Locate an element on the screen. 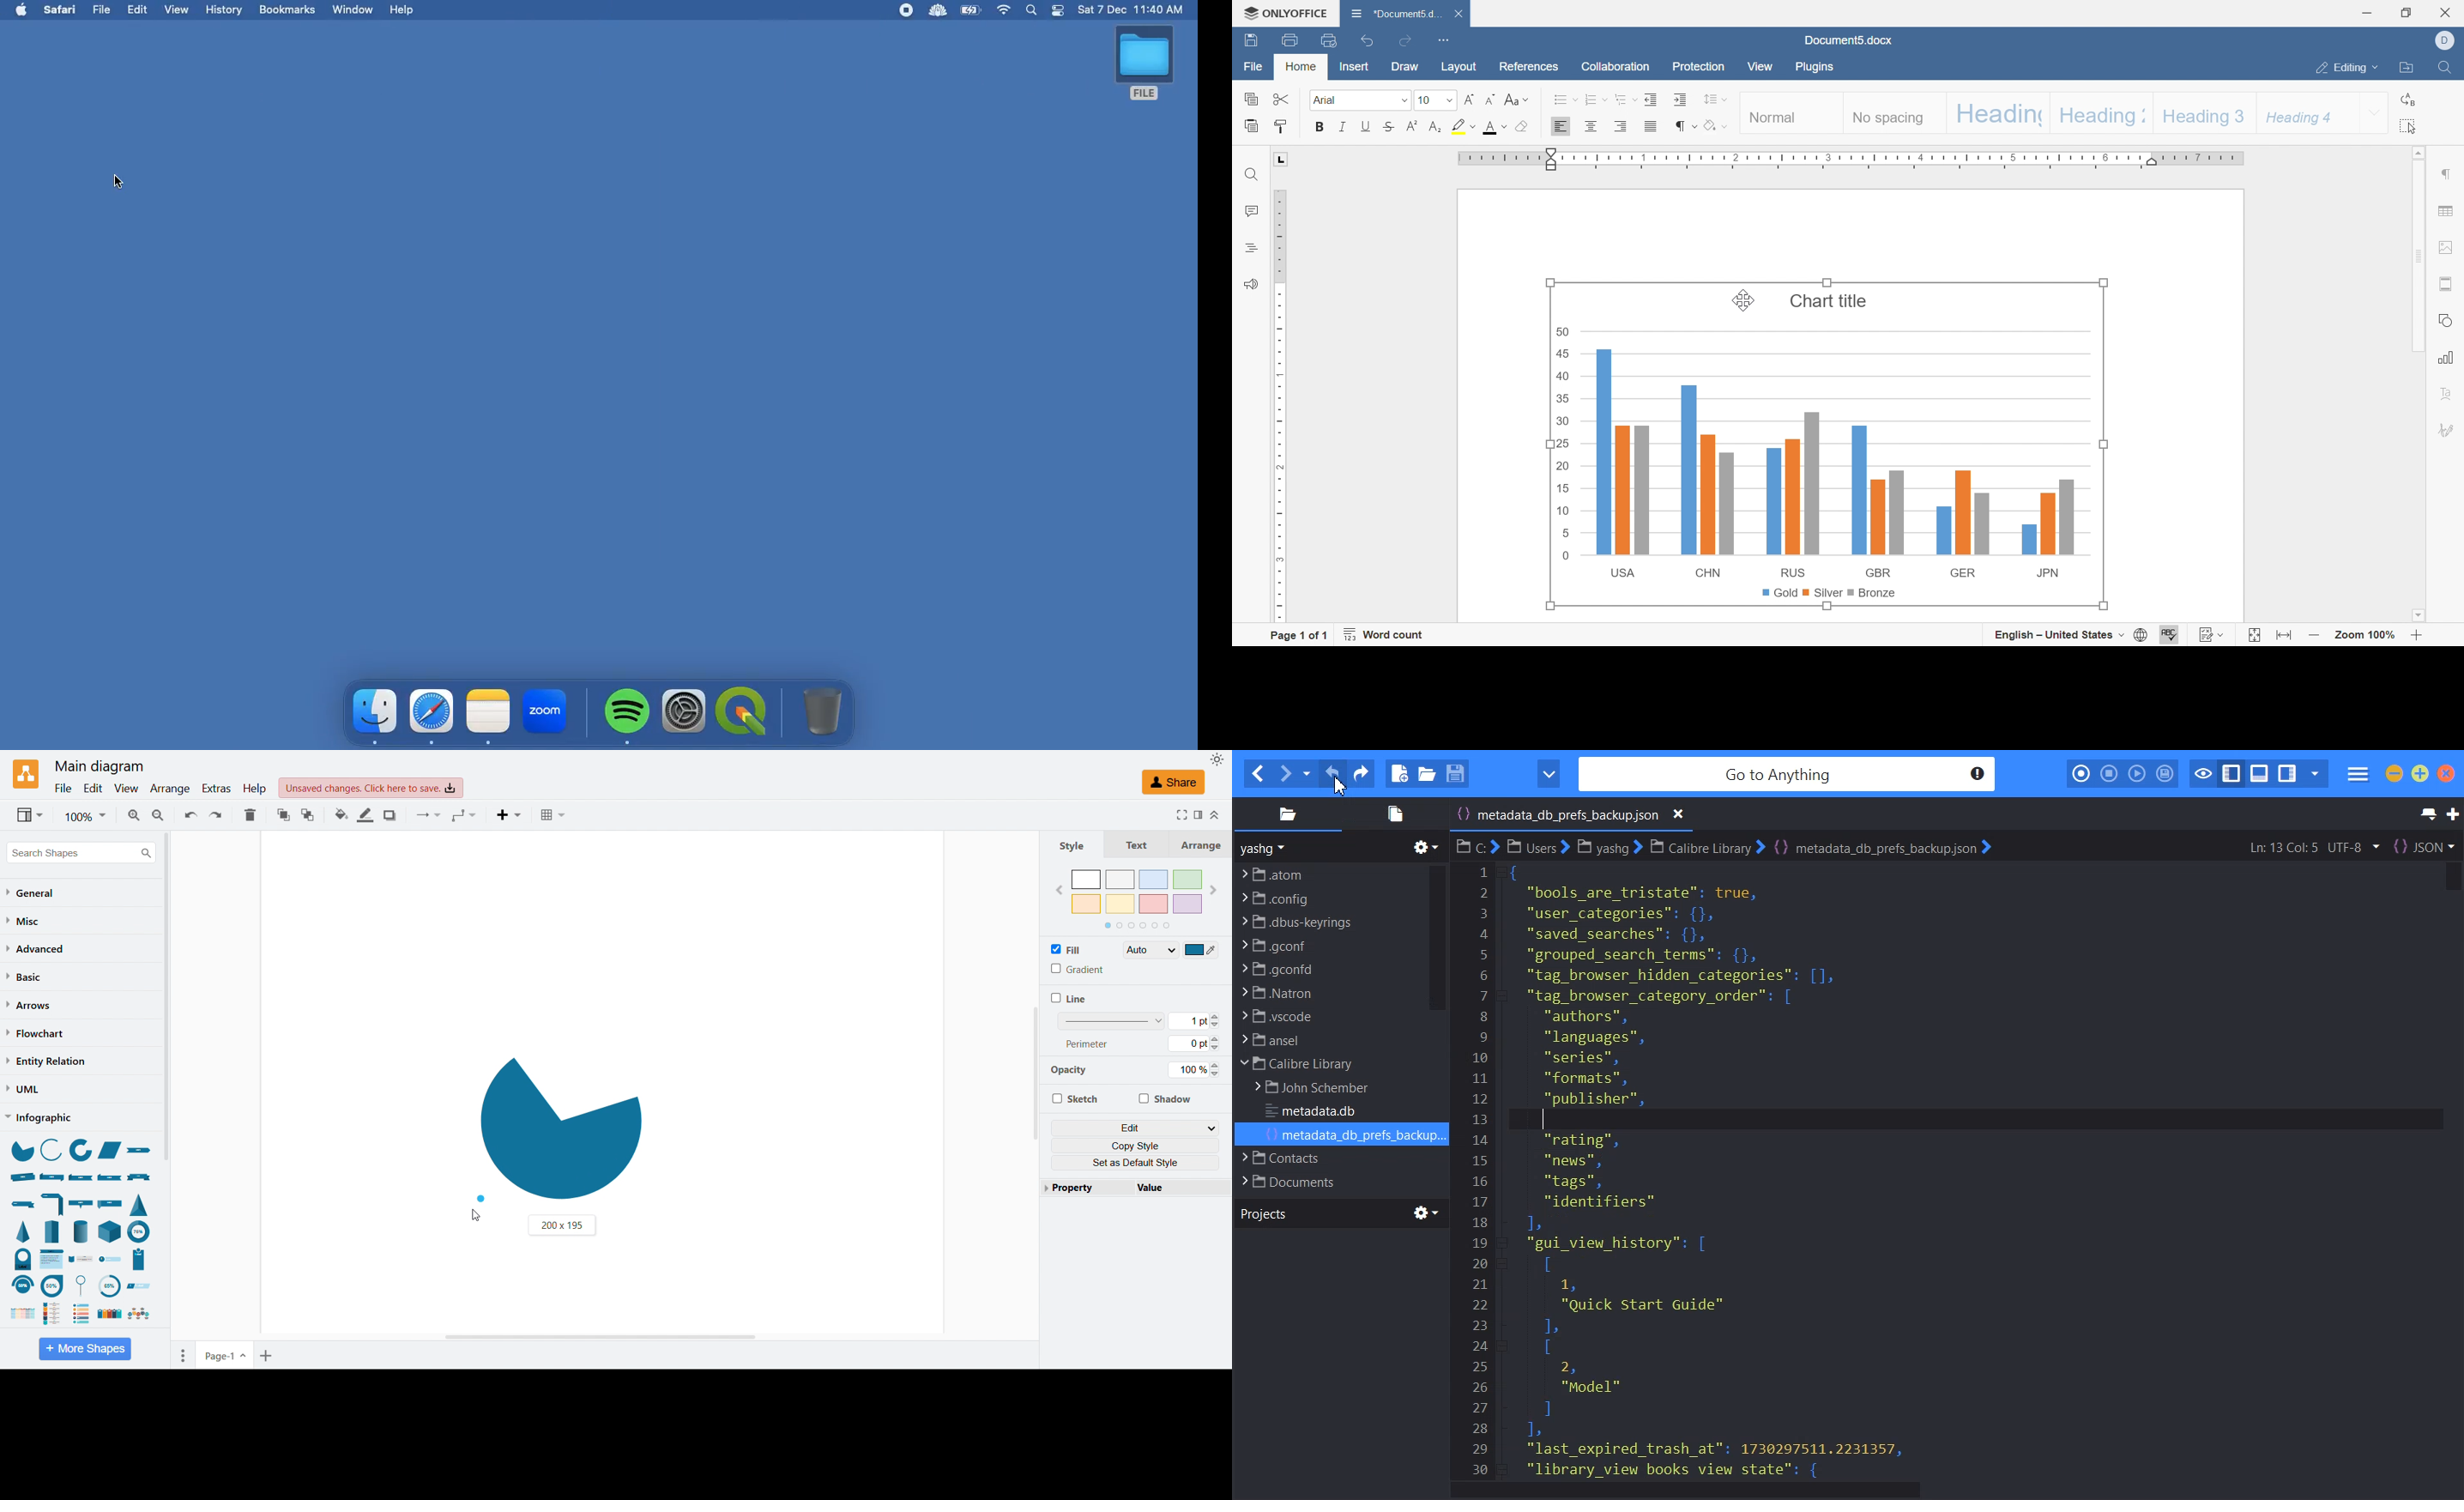  Cut is located at coordinates (1281, 99).